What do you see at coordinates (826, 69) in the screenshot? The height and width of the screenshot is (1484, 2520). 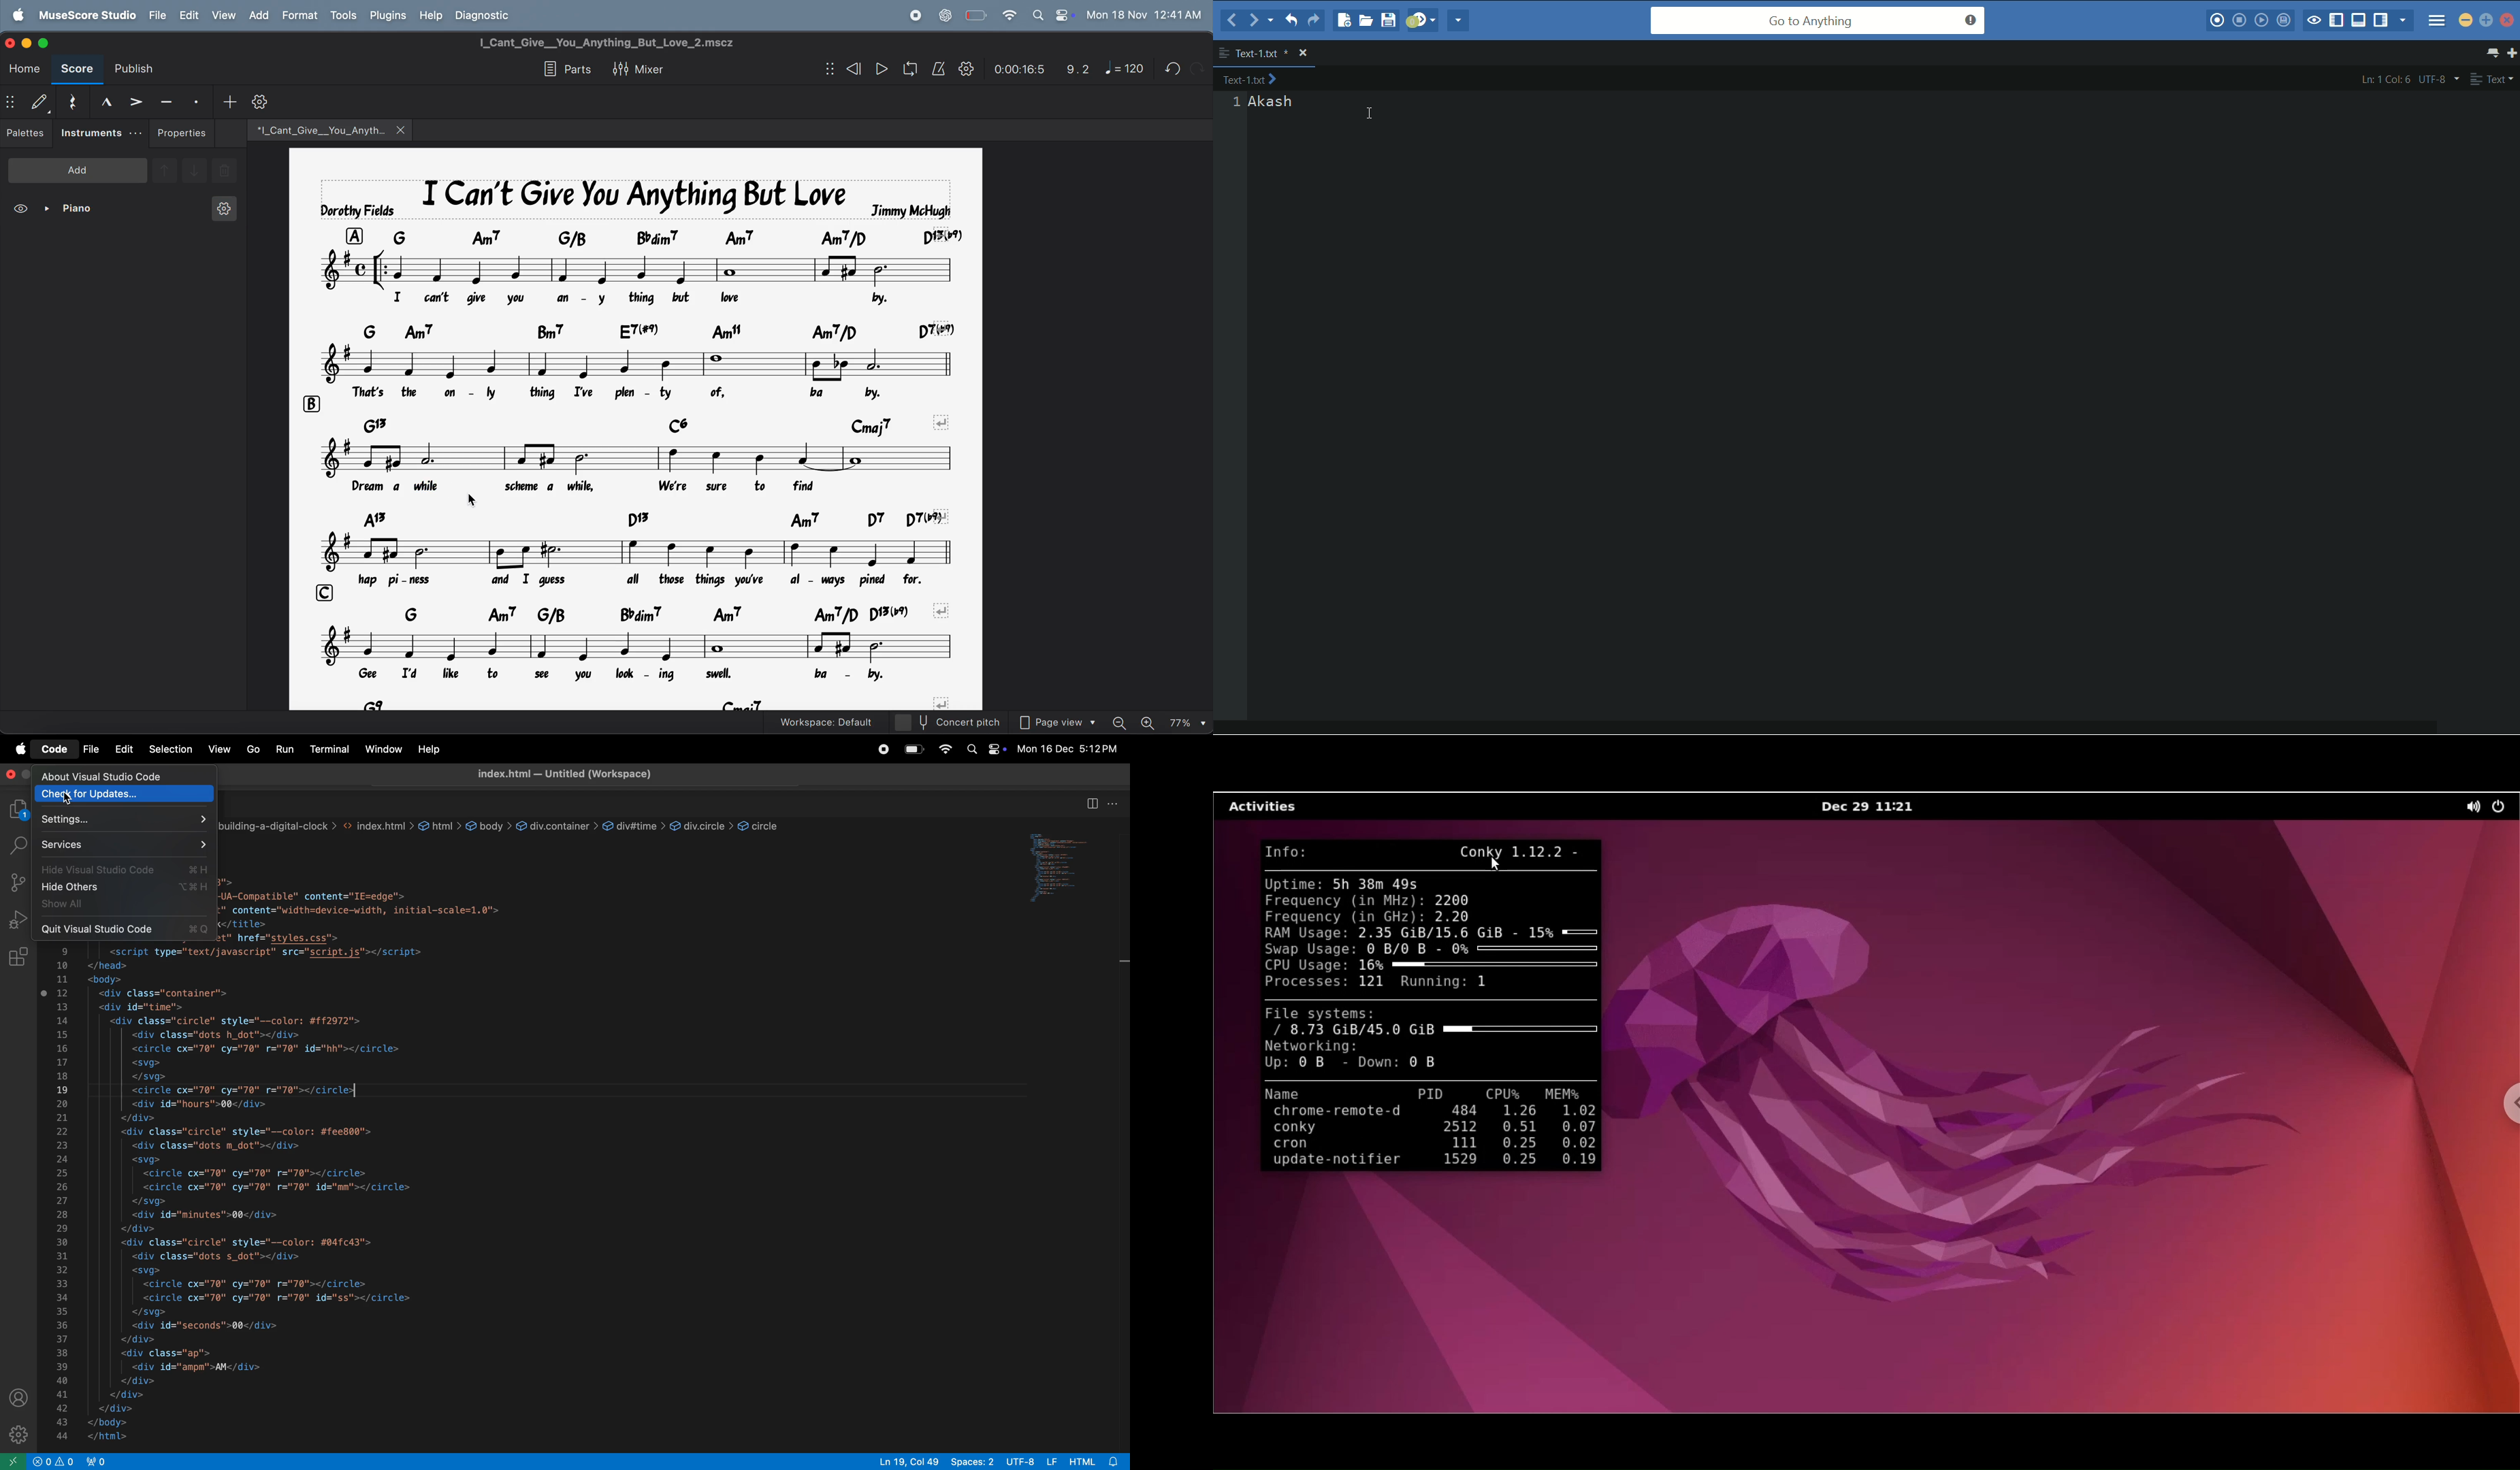 I see `show/hide` at bounding box center [826, 69].